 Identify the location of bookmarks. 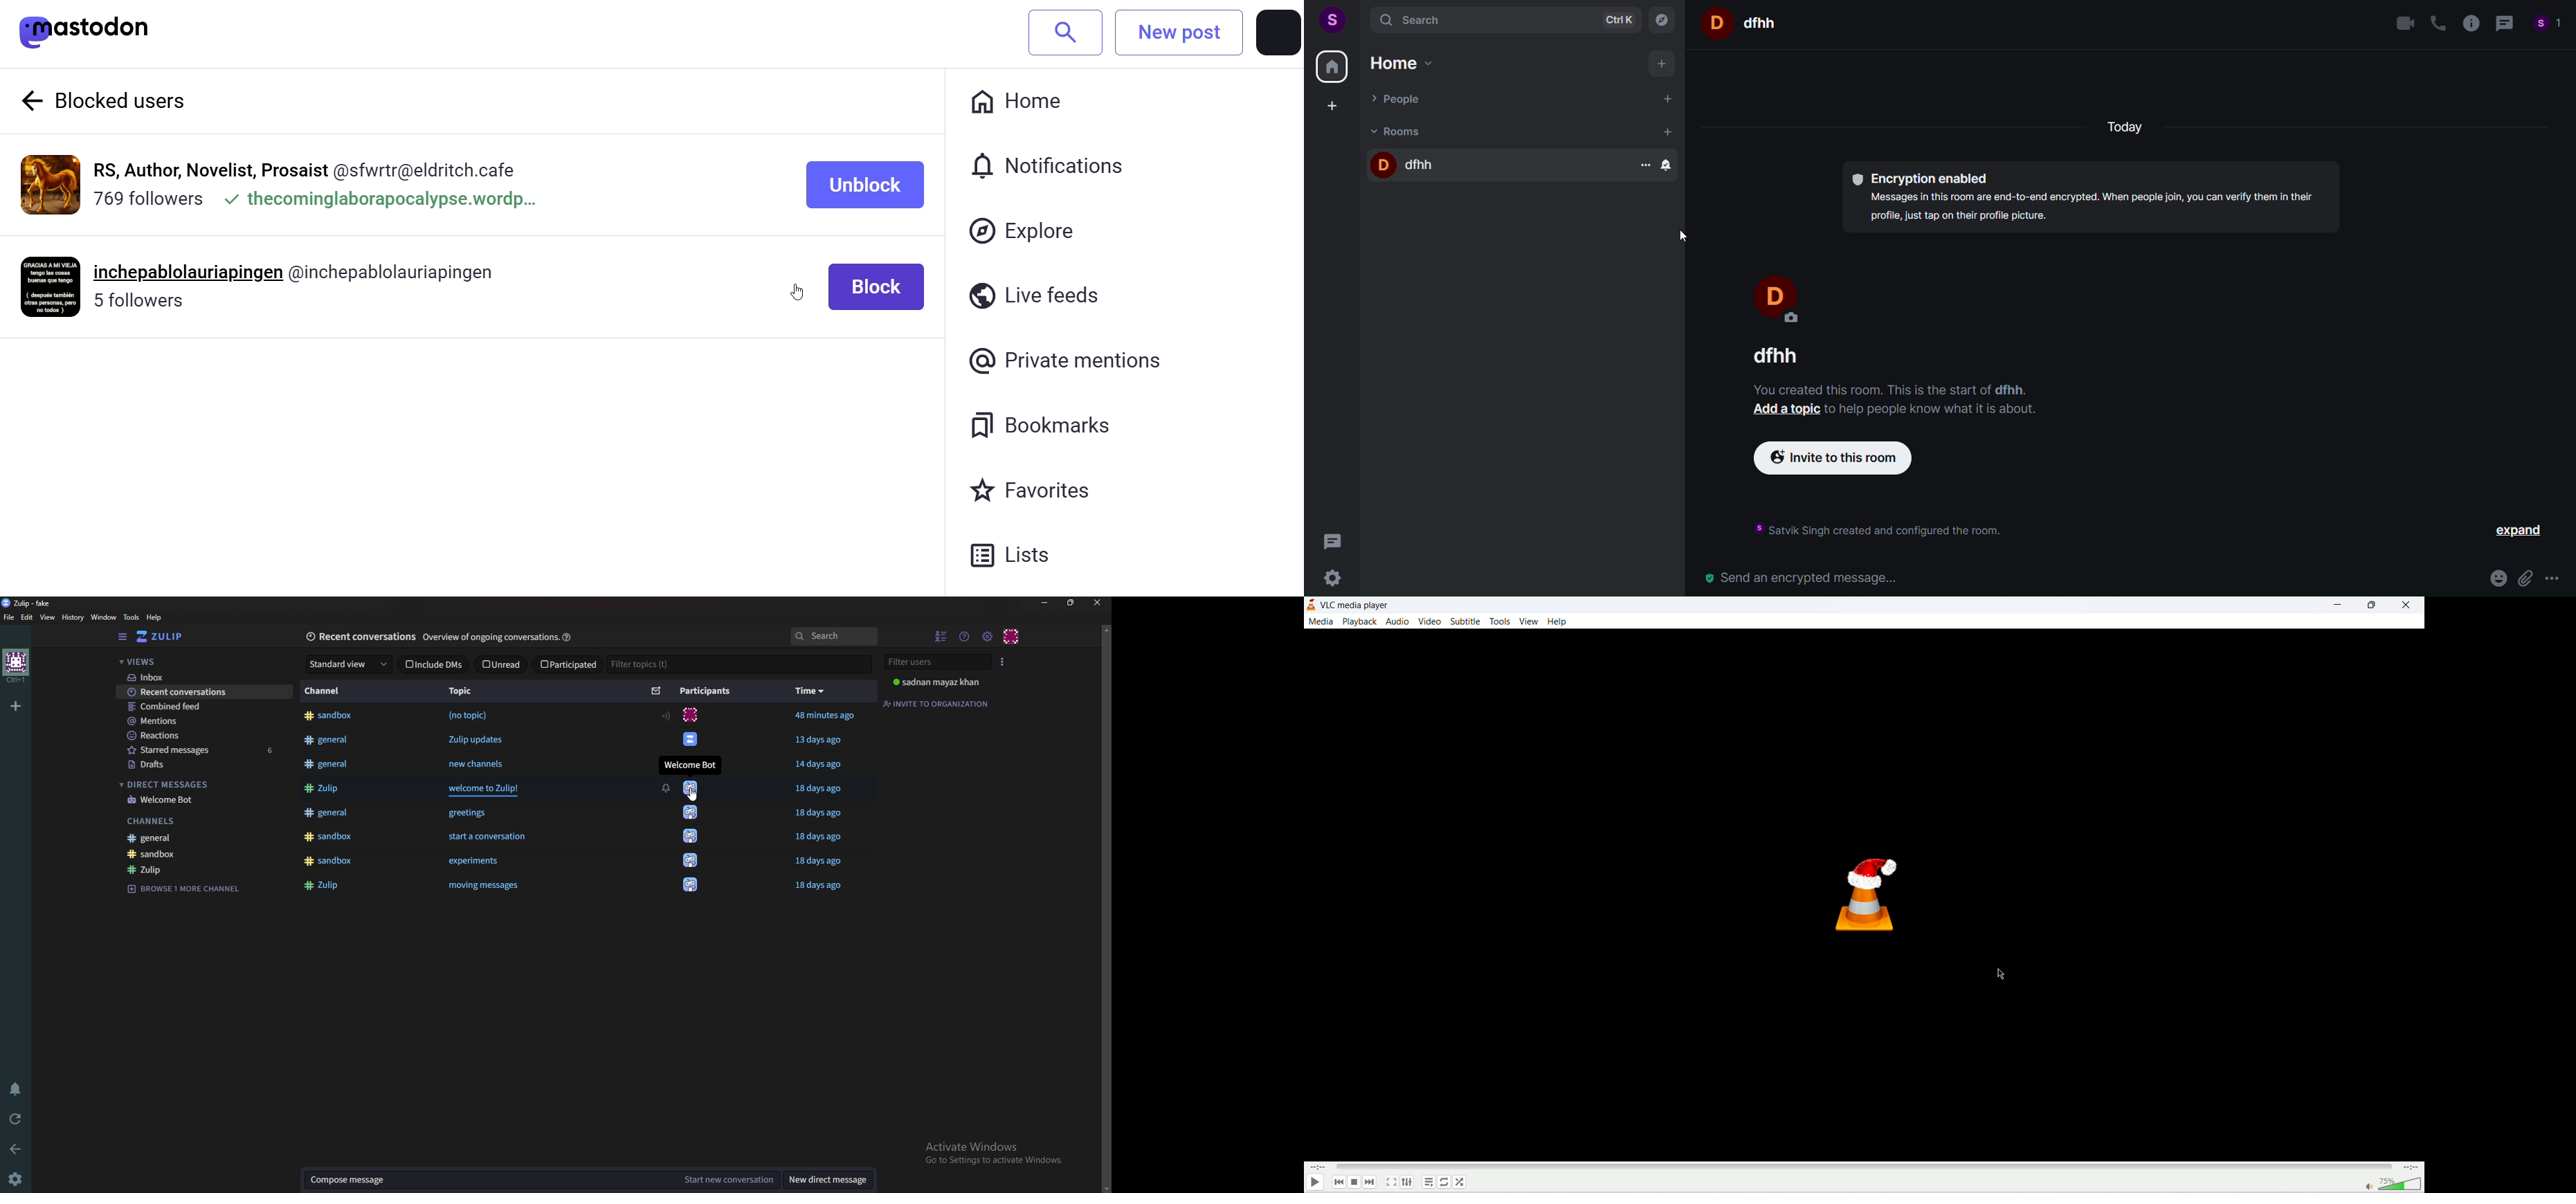
(1040, 425).